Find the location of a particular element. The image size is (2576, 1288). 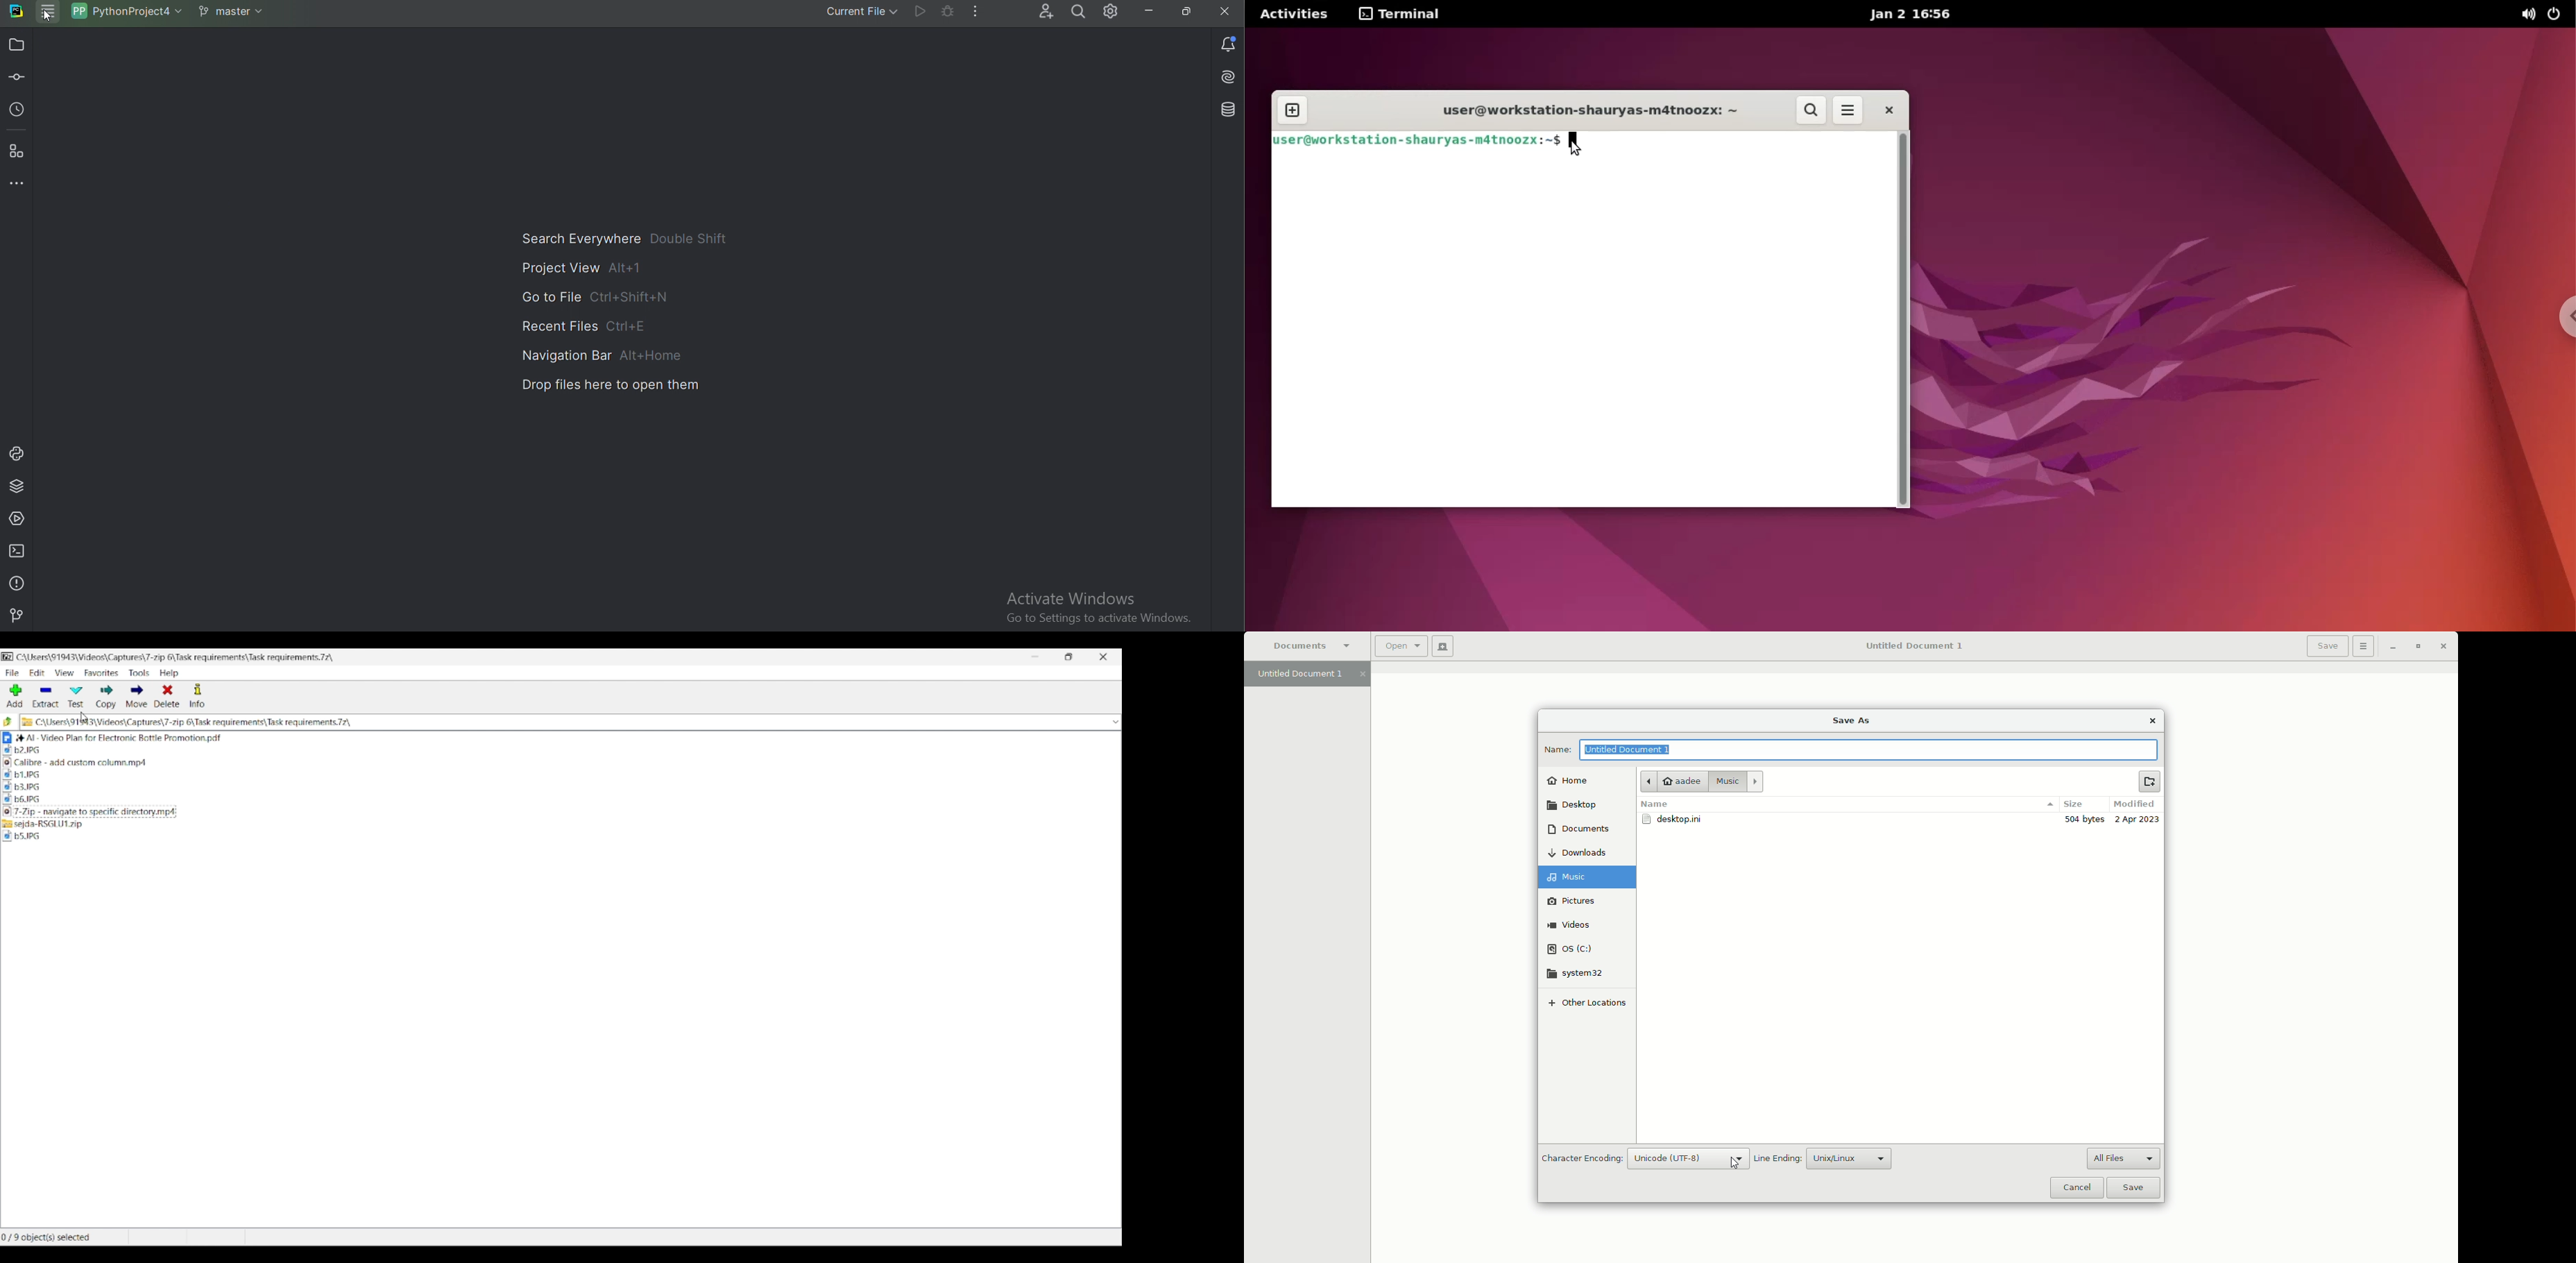

Name is located at coordinates (1656, 804).